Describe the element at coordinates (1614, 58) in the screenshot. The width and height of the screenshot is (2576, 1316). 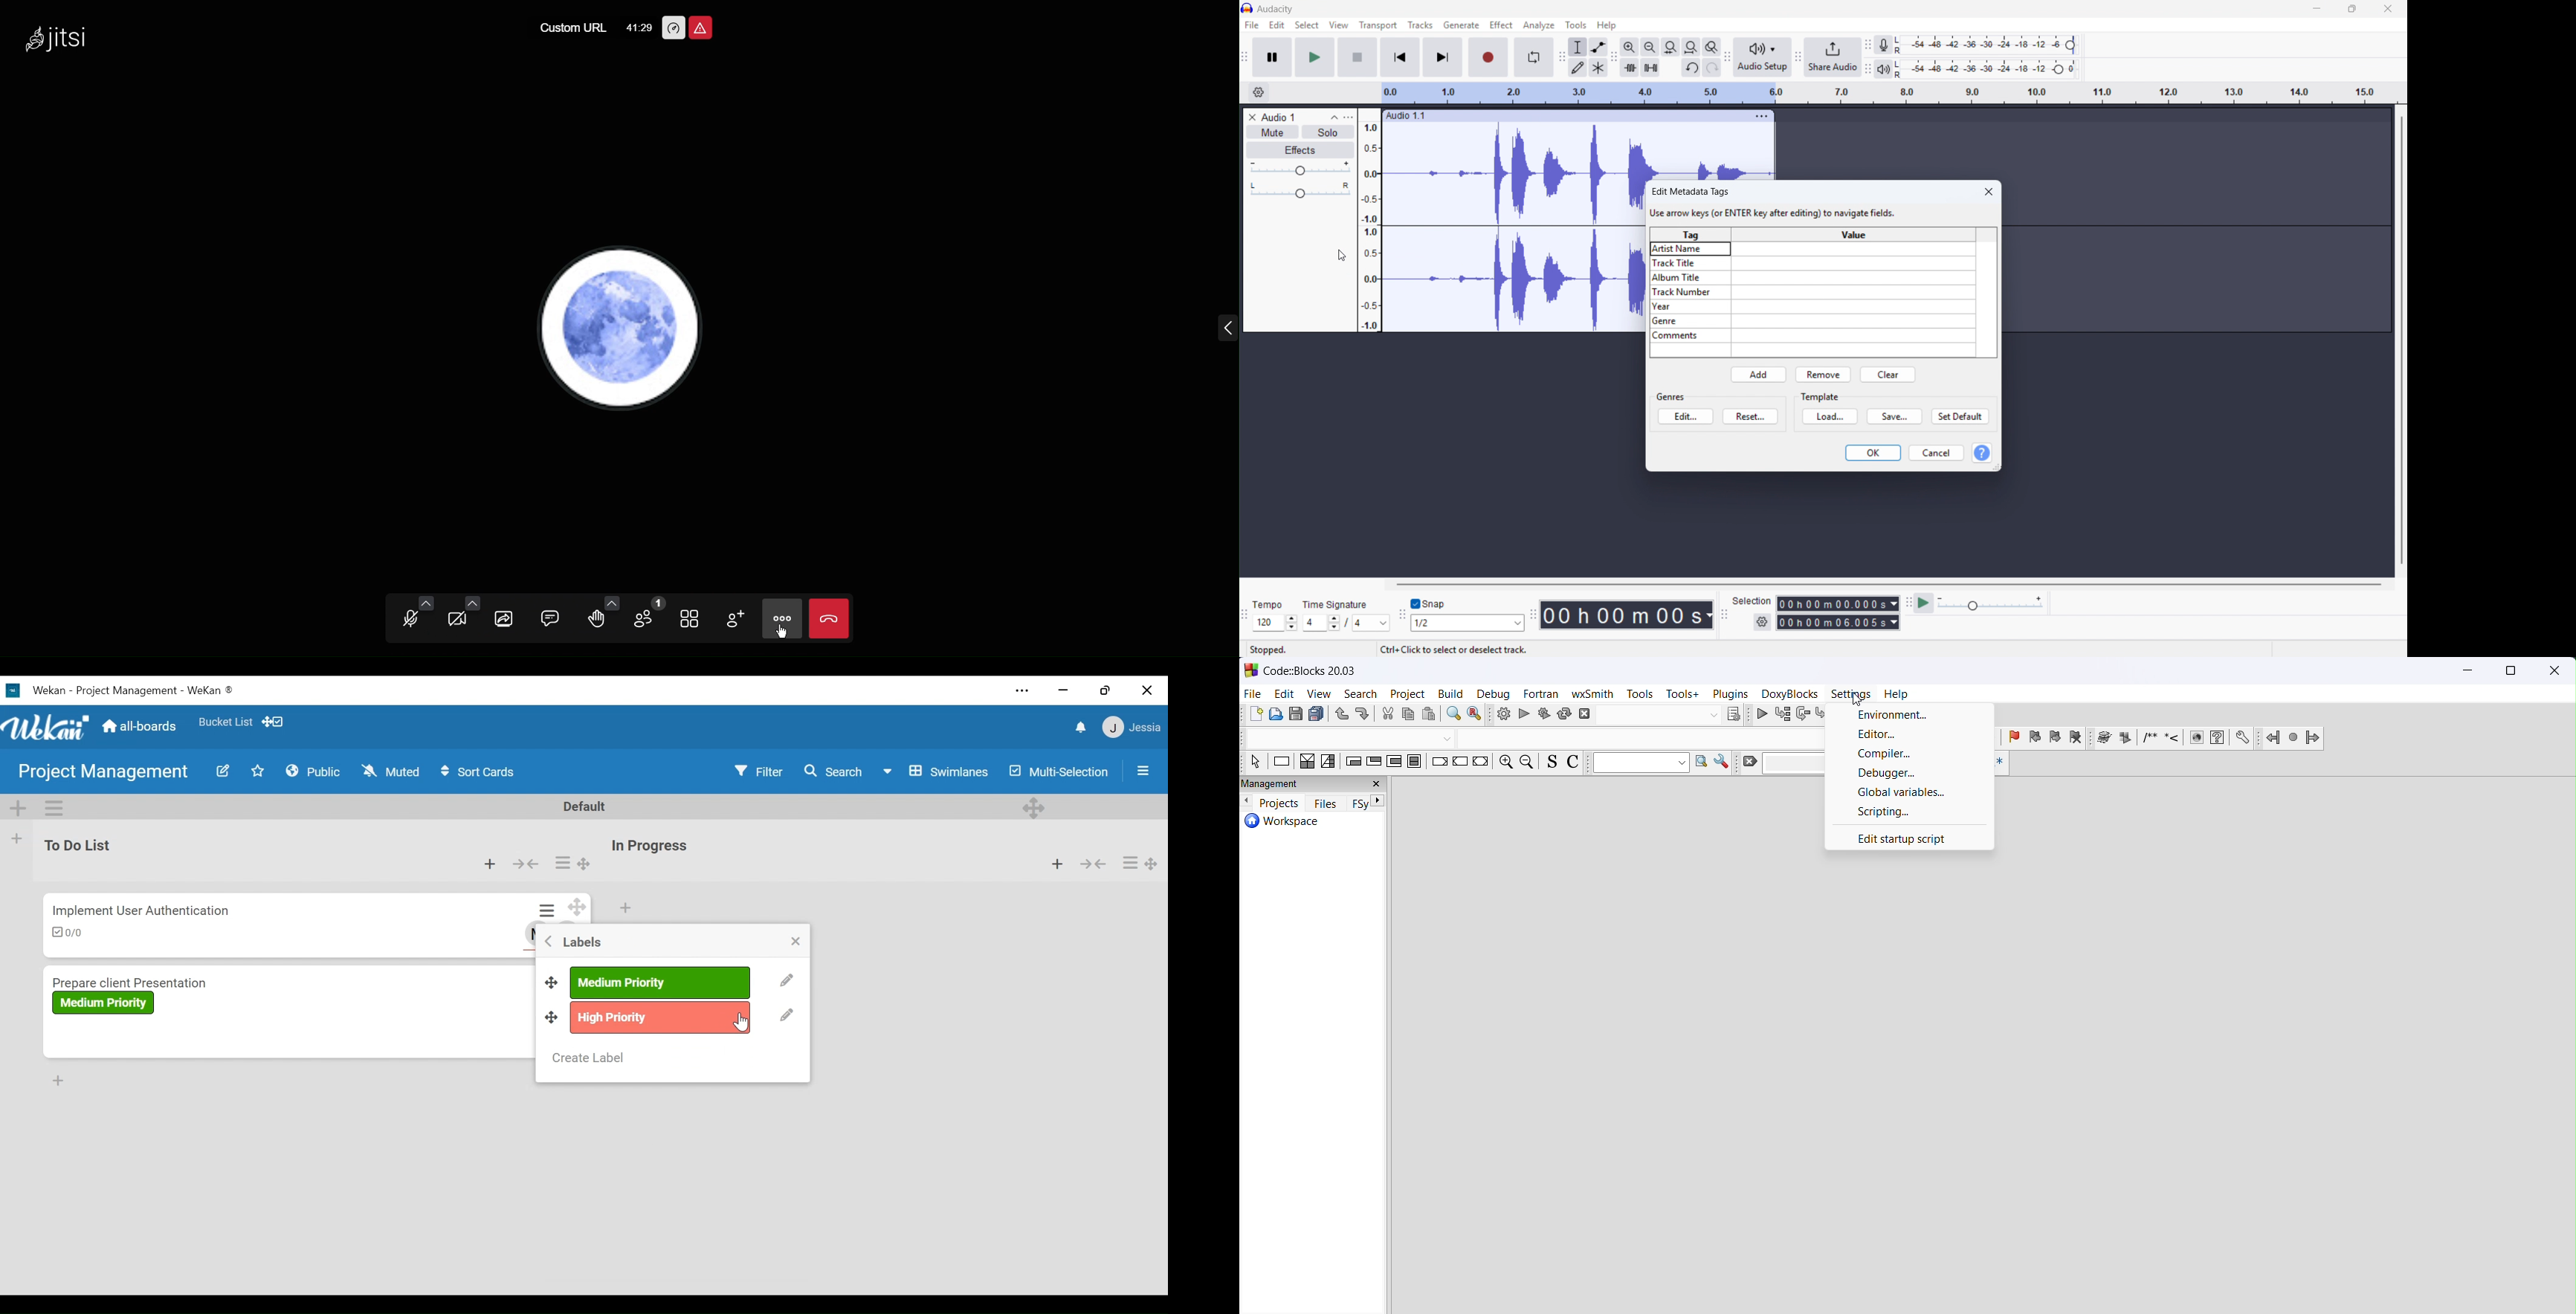
I see `edit toolbar` at that location.